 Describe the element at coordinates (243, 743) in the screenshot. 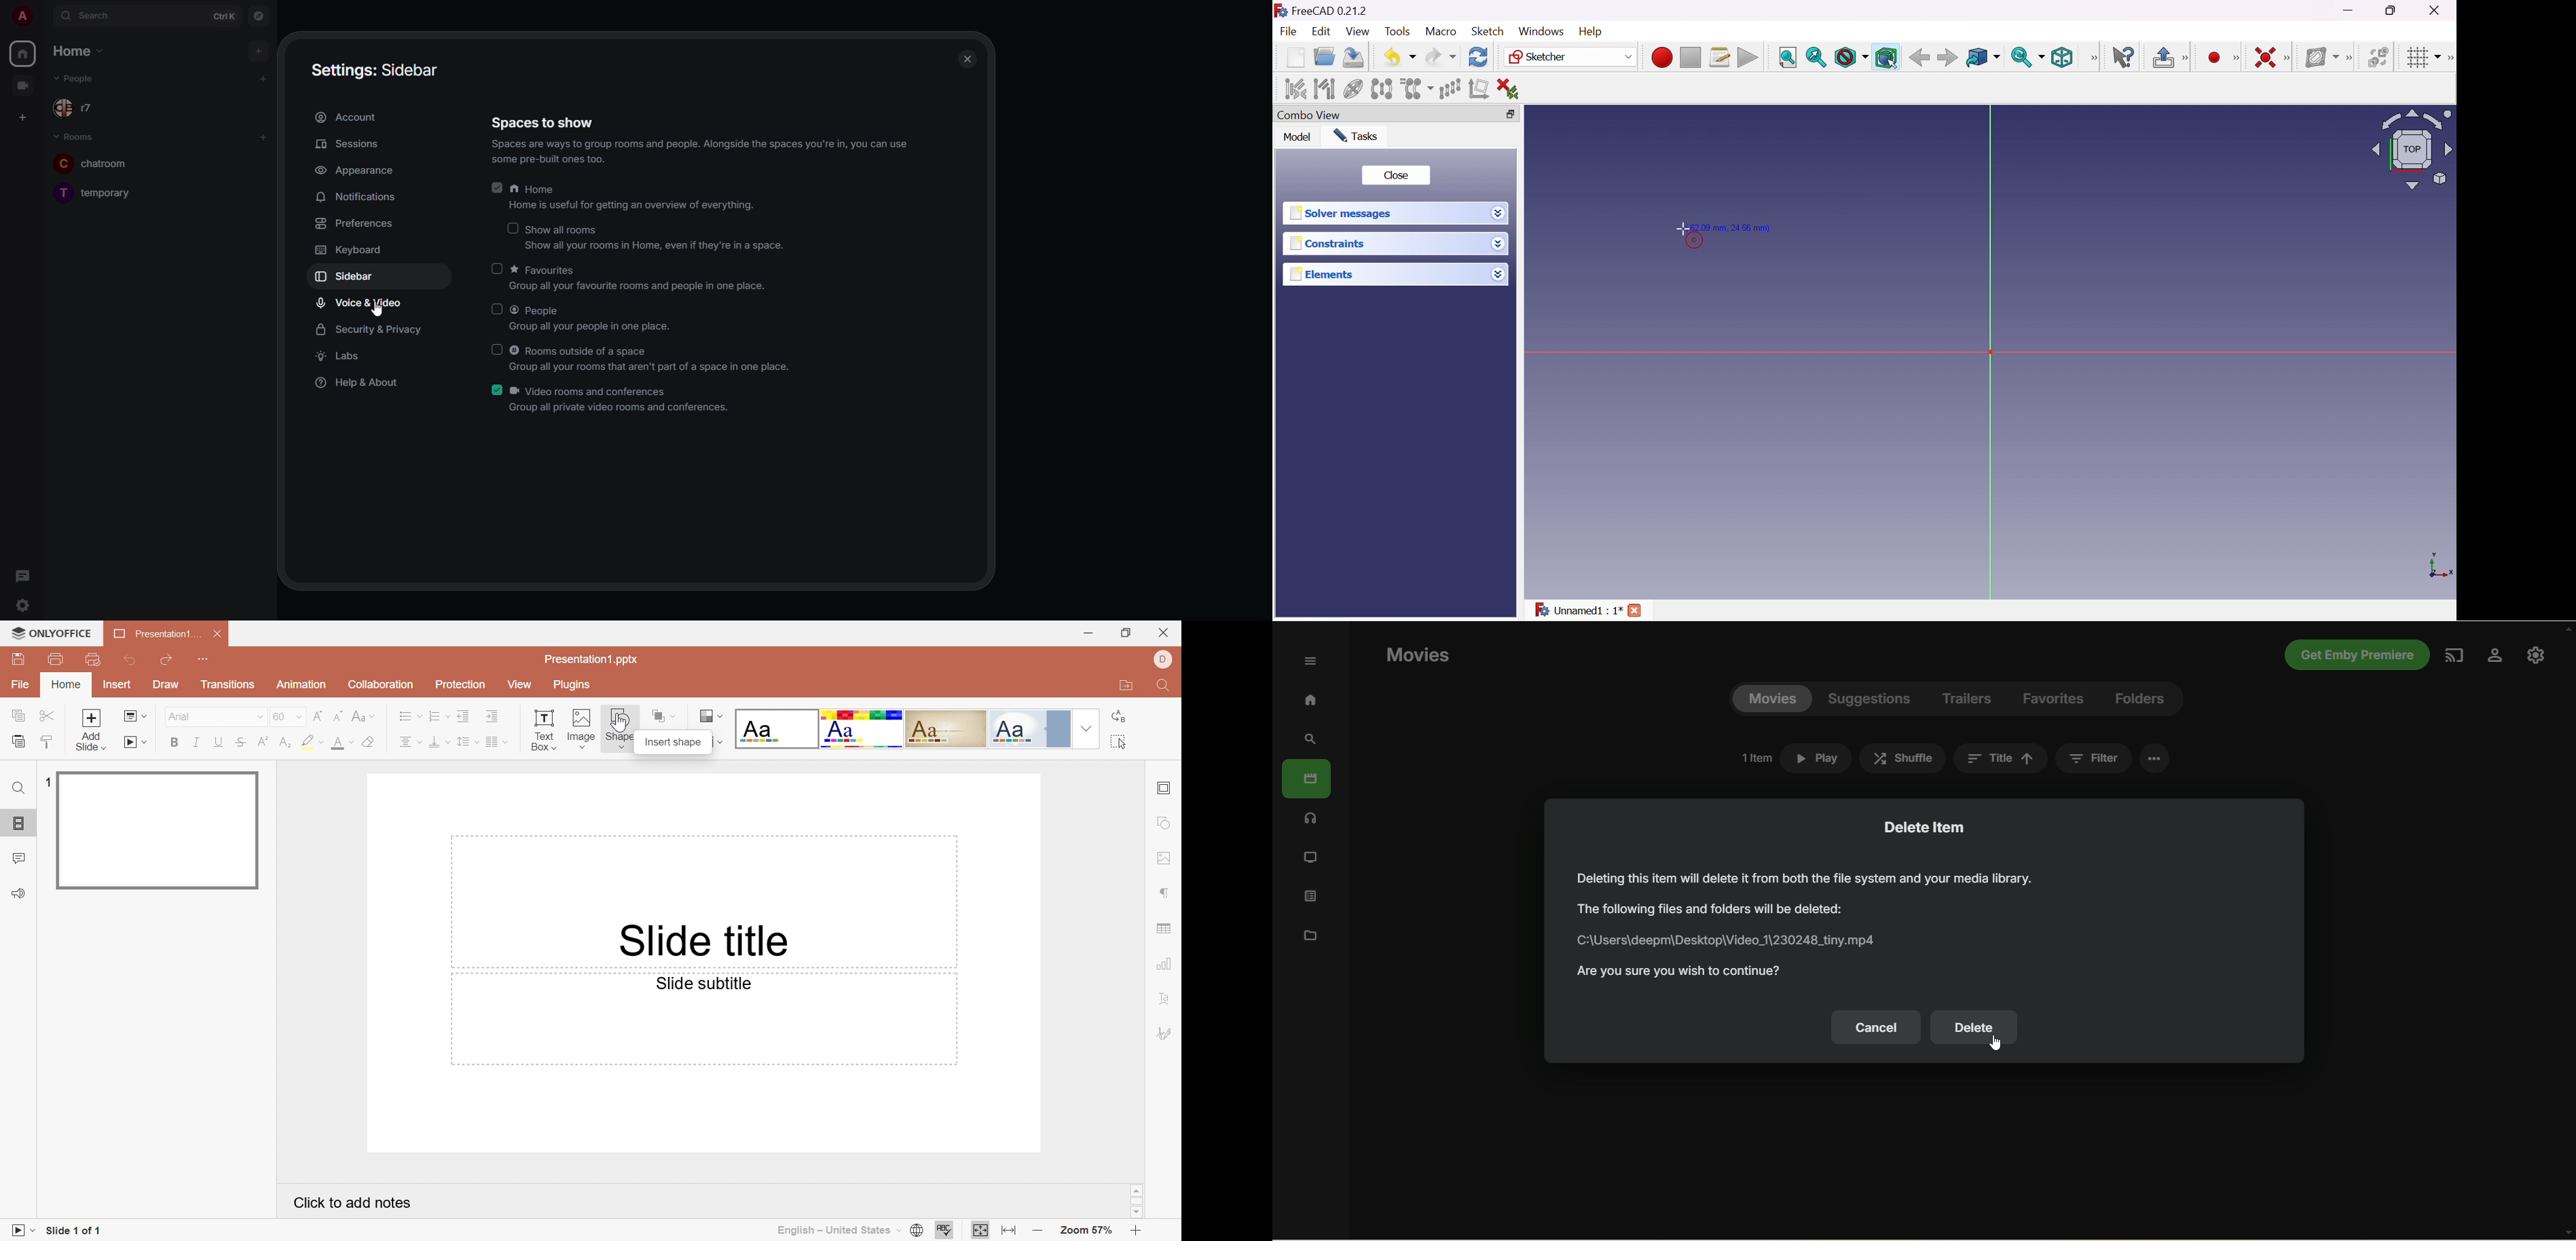

I see `Strikethrough` at that location.